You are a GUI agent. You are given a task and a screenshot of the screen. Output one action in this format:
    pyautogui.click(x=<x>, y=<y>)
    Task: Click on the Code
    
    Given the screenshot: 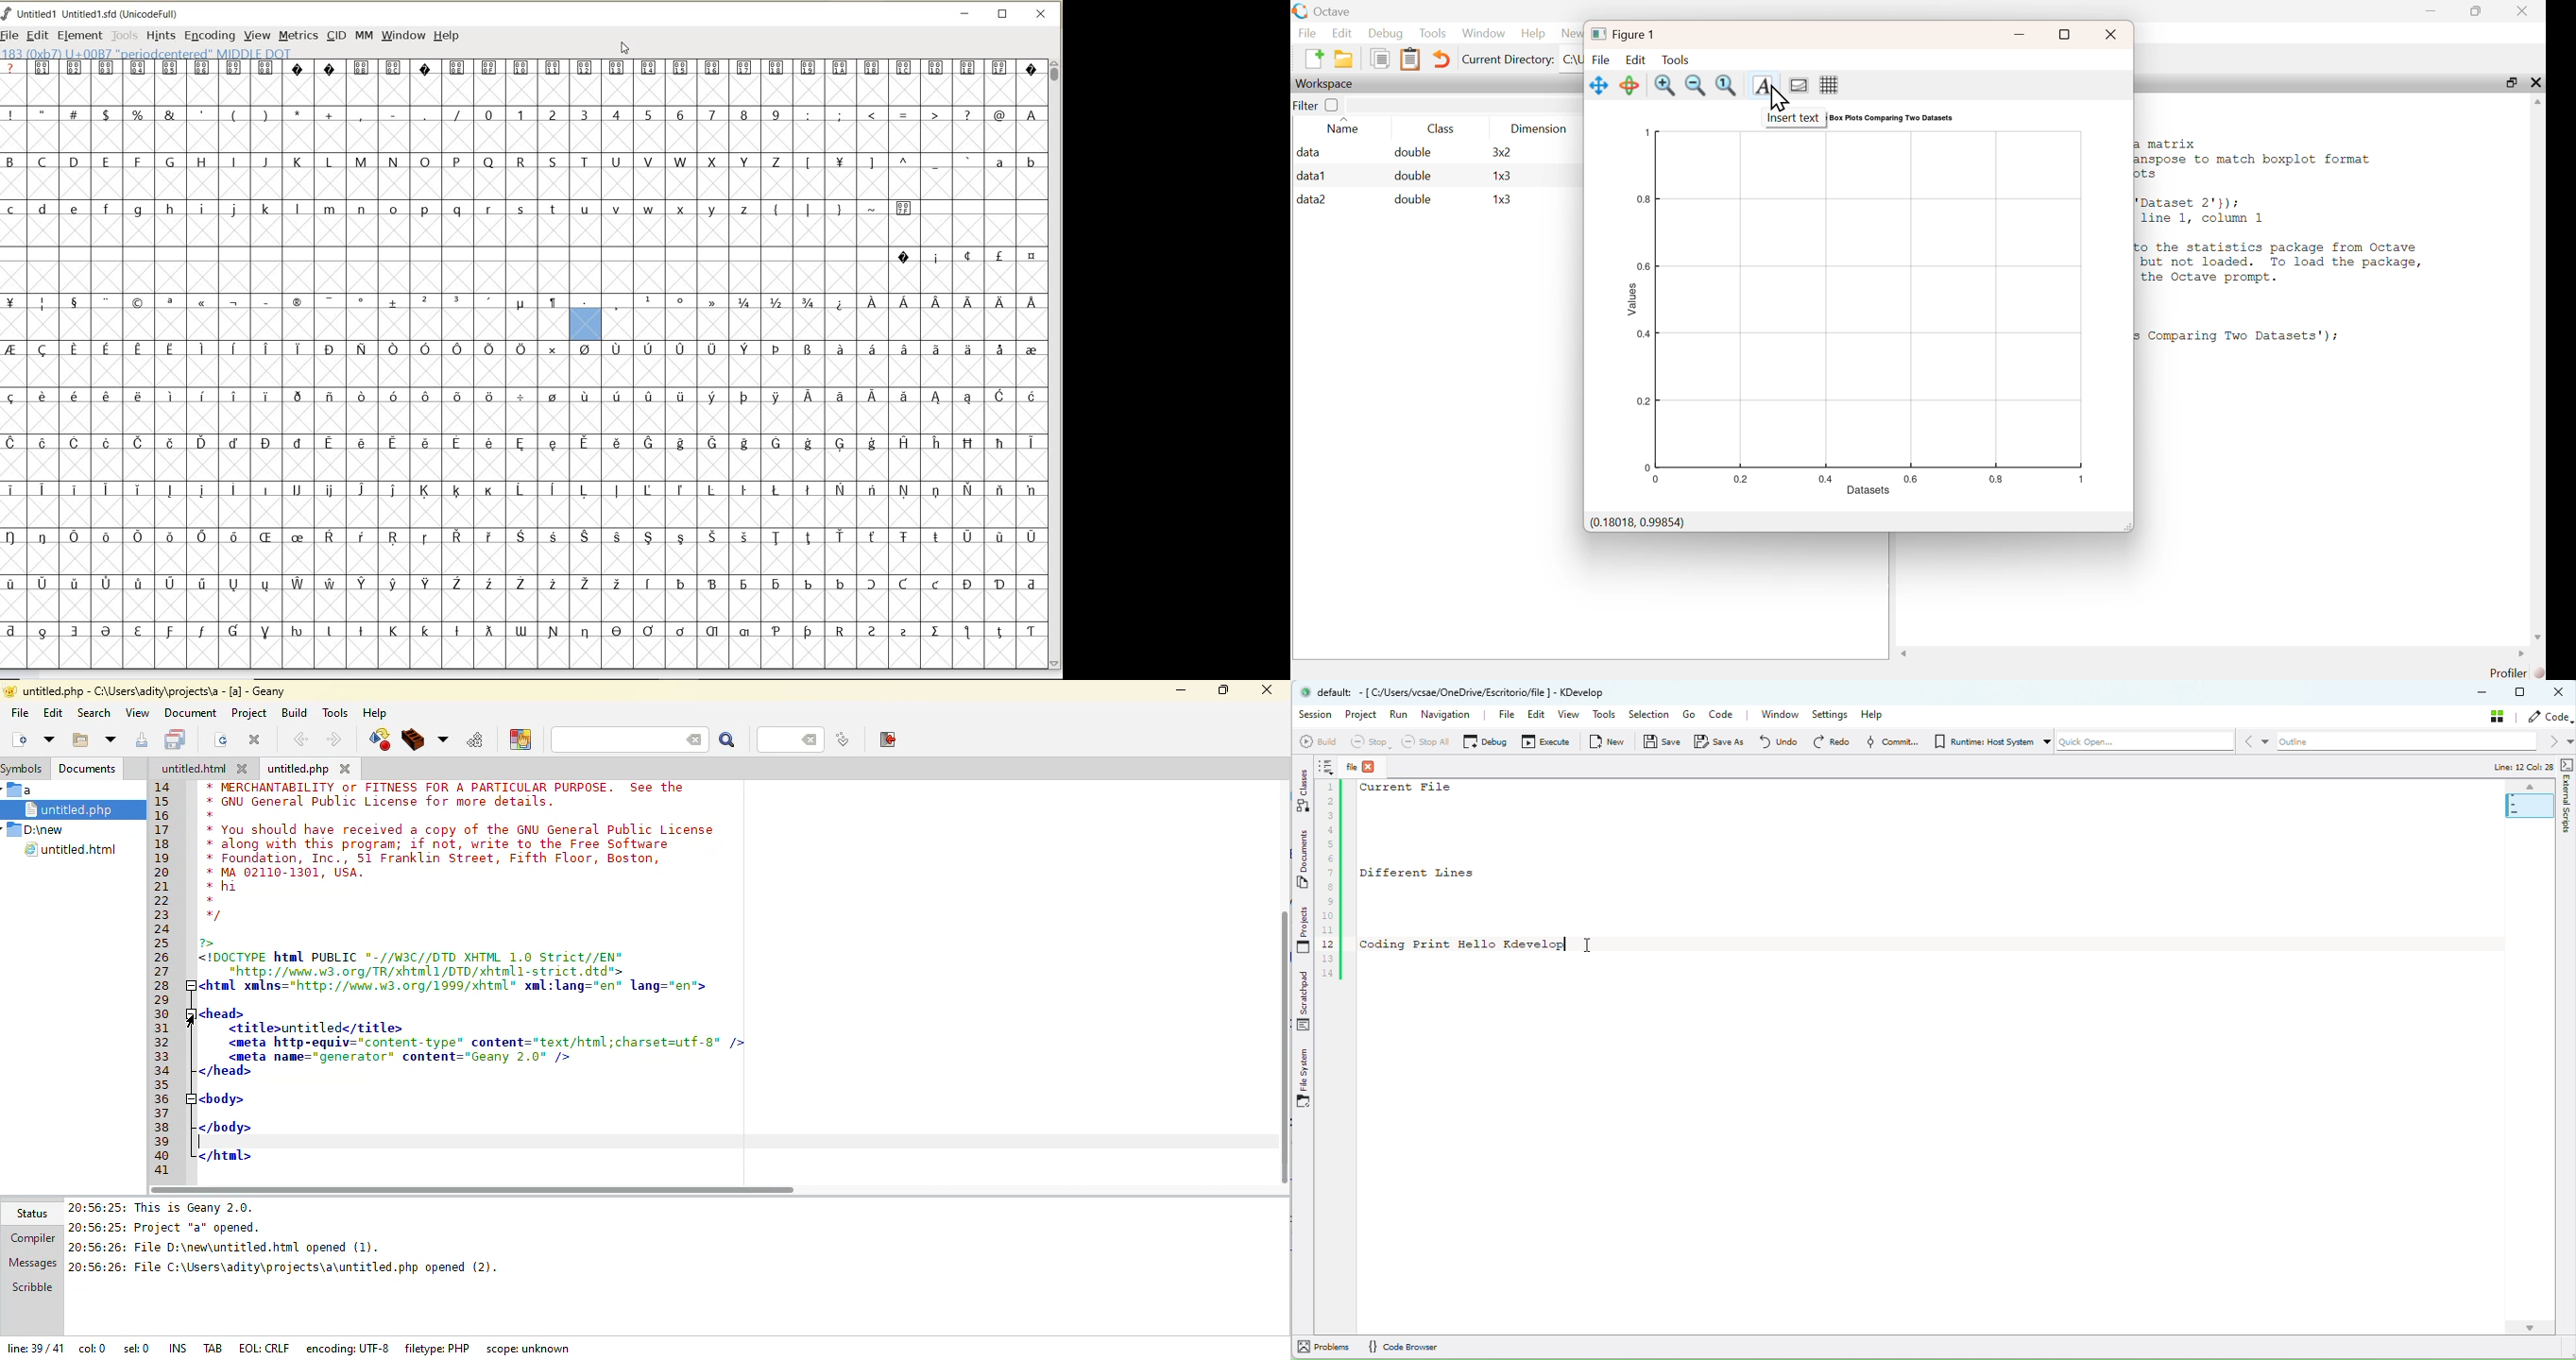 What is the action you would take?
    pyautogui.click(x=1726, y=716)
    